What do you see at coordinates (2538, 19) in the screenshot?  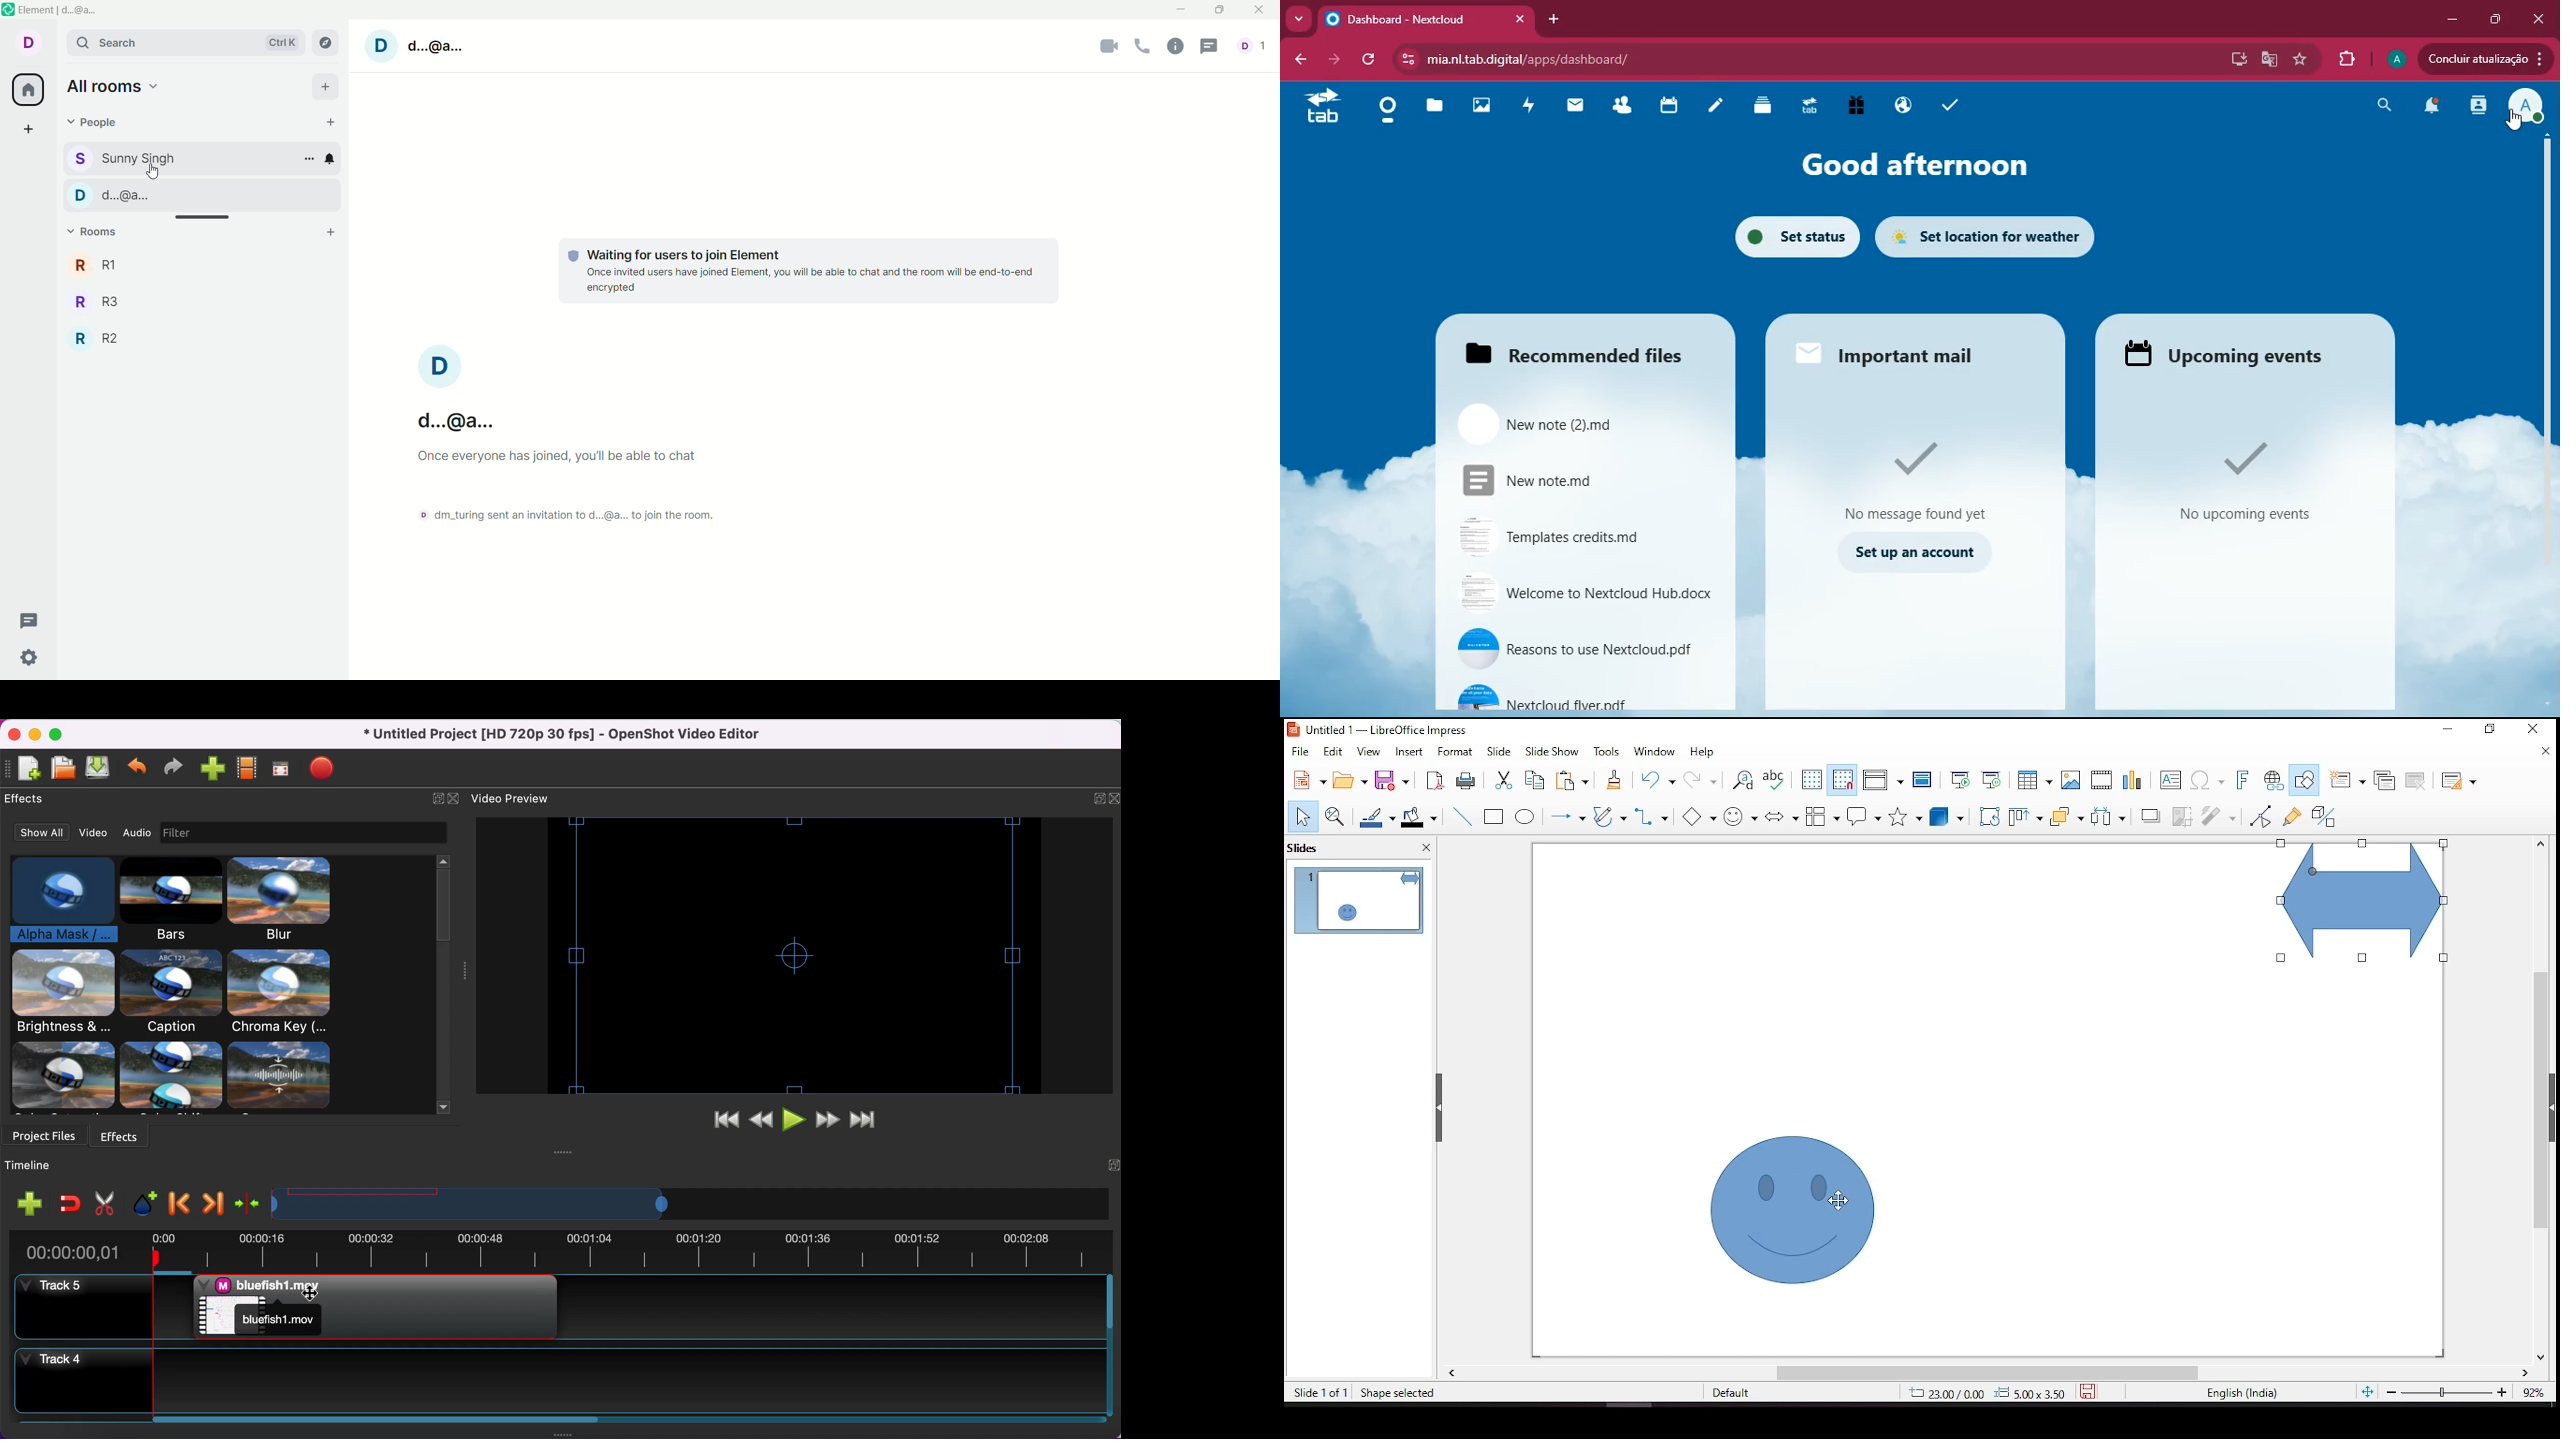 I see `close` at bounding box center [2538, 19].